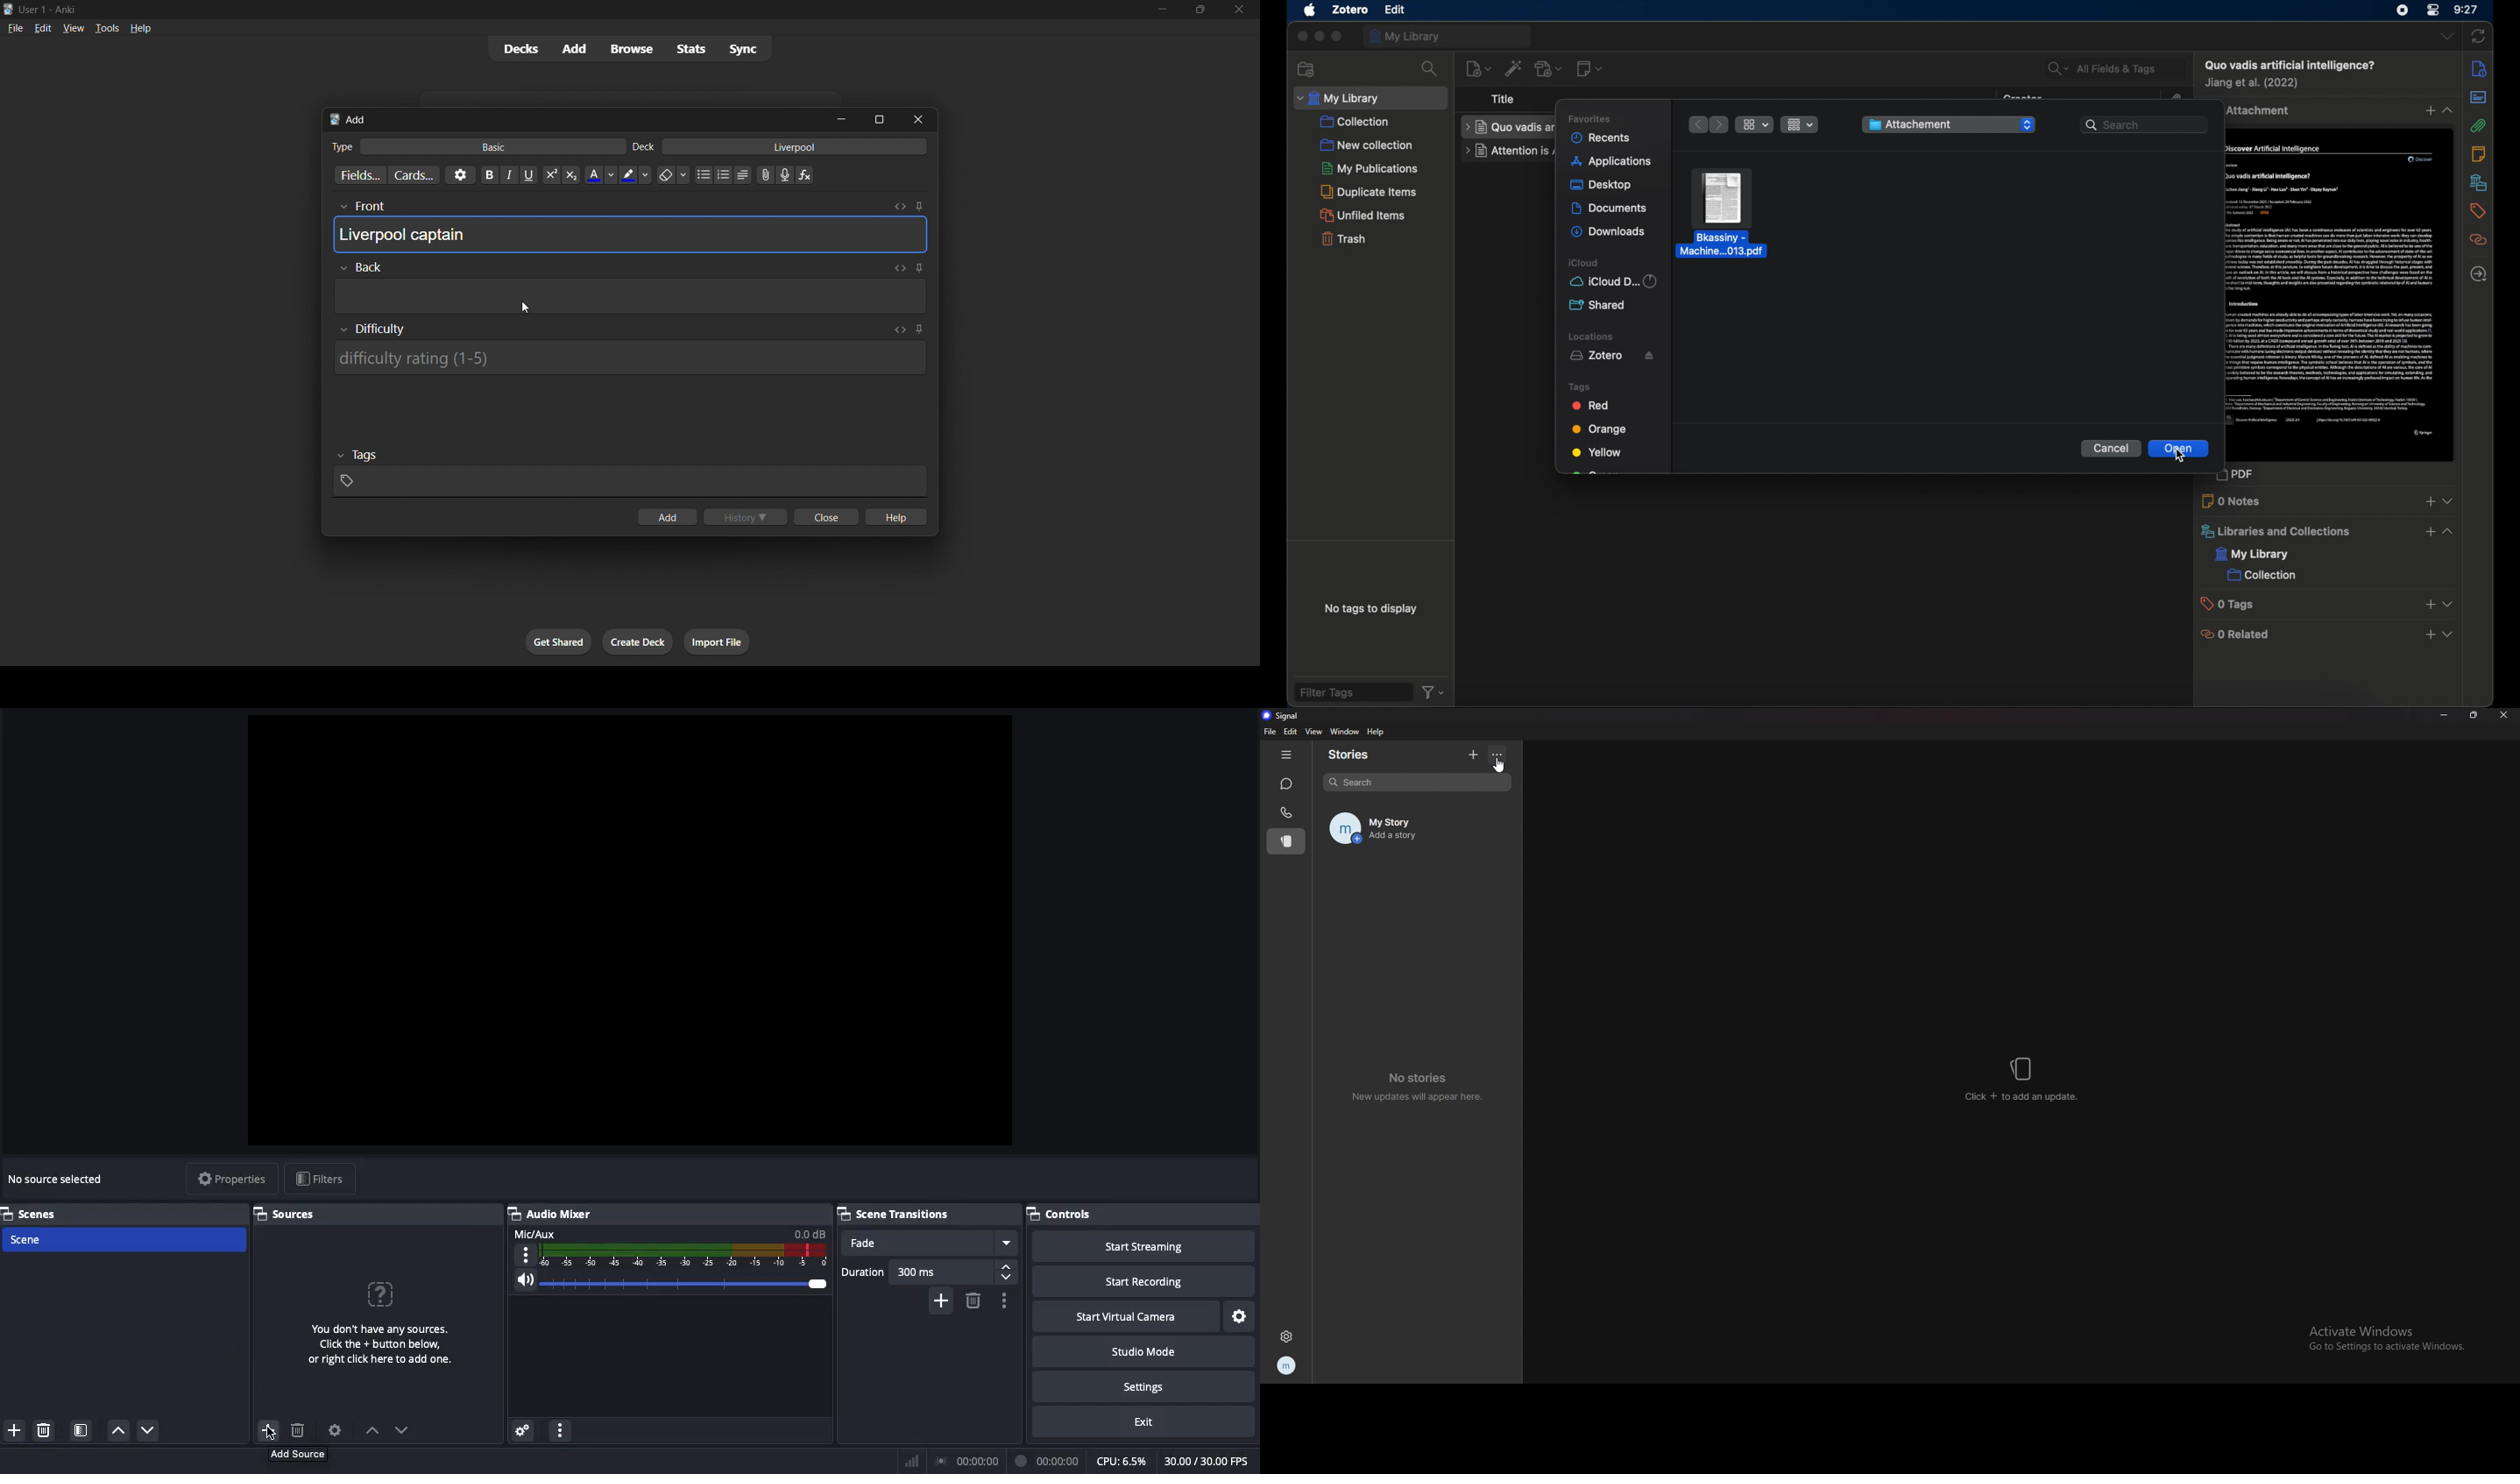  I want to click on Fade, so click(931, 1242).